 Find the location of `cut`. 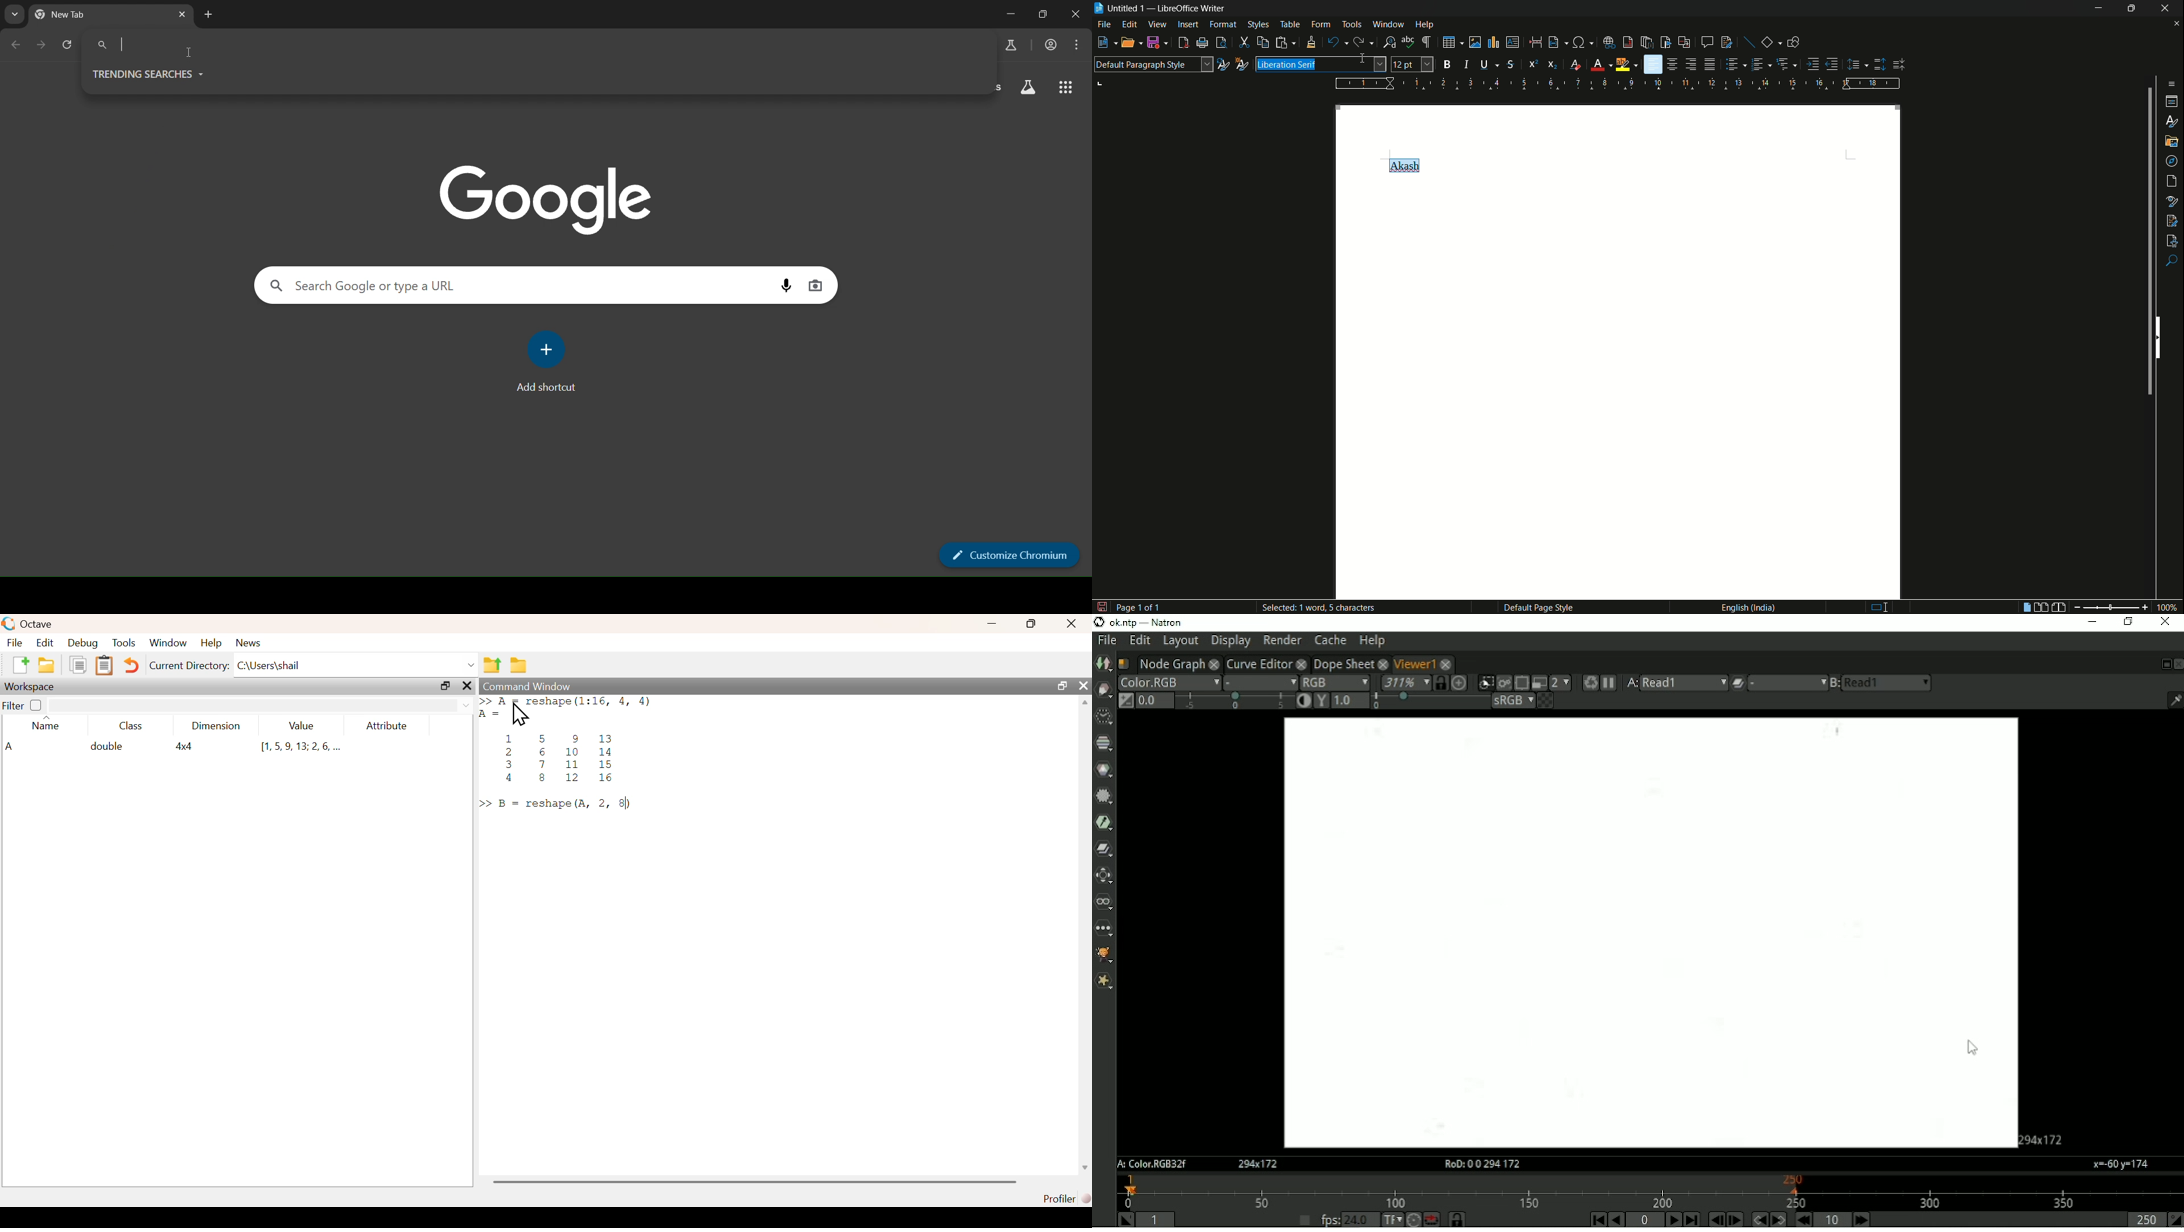

cut is located at coordinates (1244, 43).